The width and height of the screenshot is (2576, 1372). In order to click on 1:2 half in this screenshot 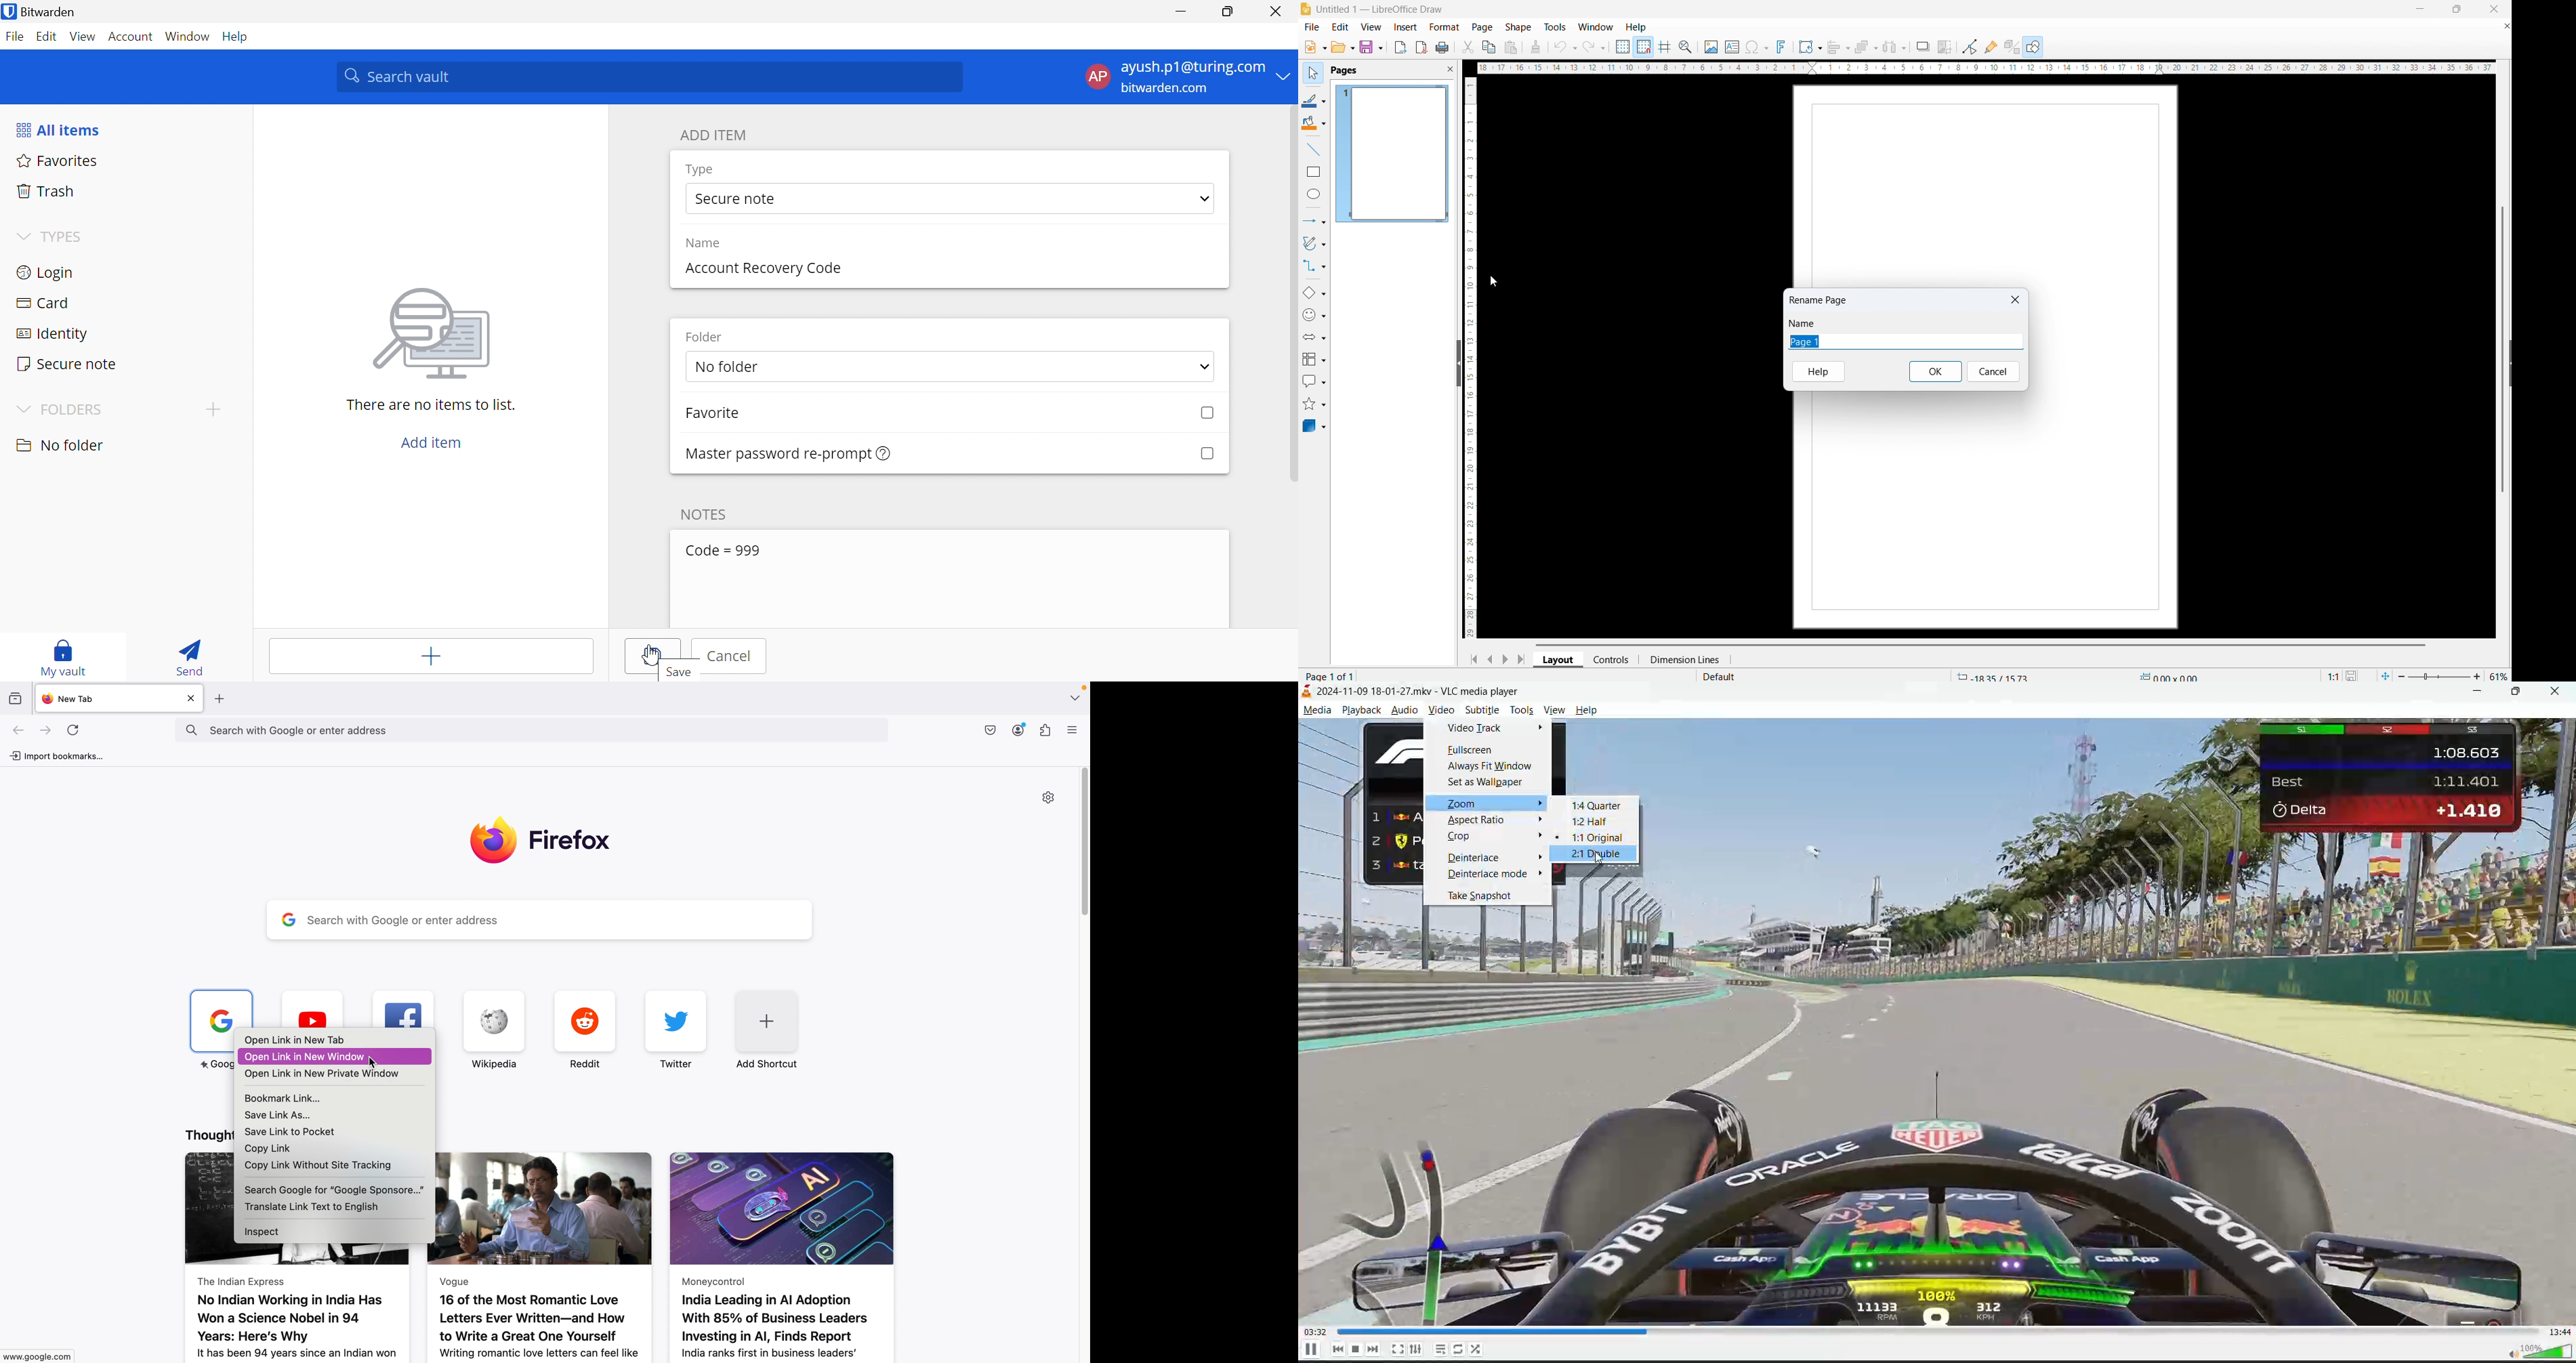, I will do `click(1586, 821)`.